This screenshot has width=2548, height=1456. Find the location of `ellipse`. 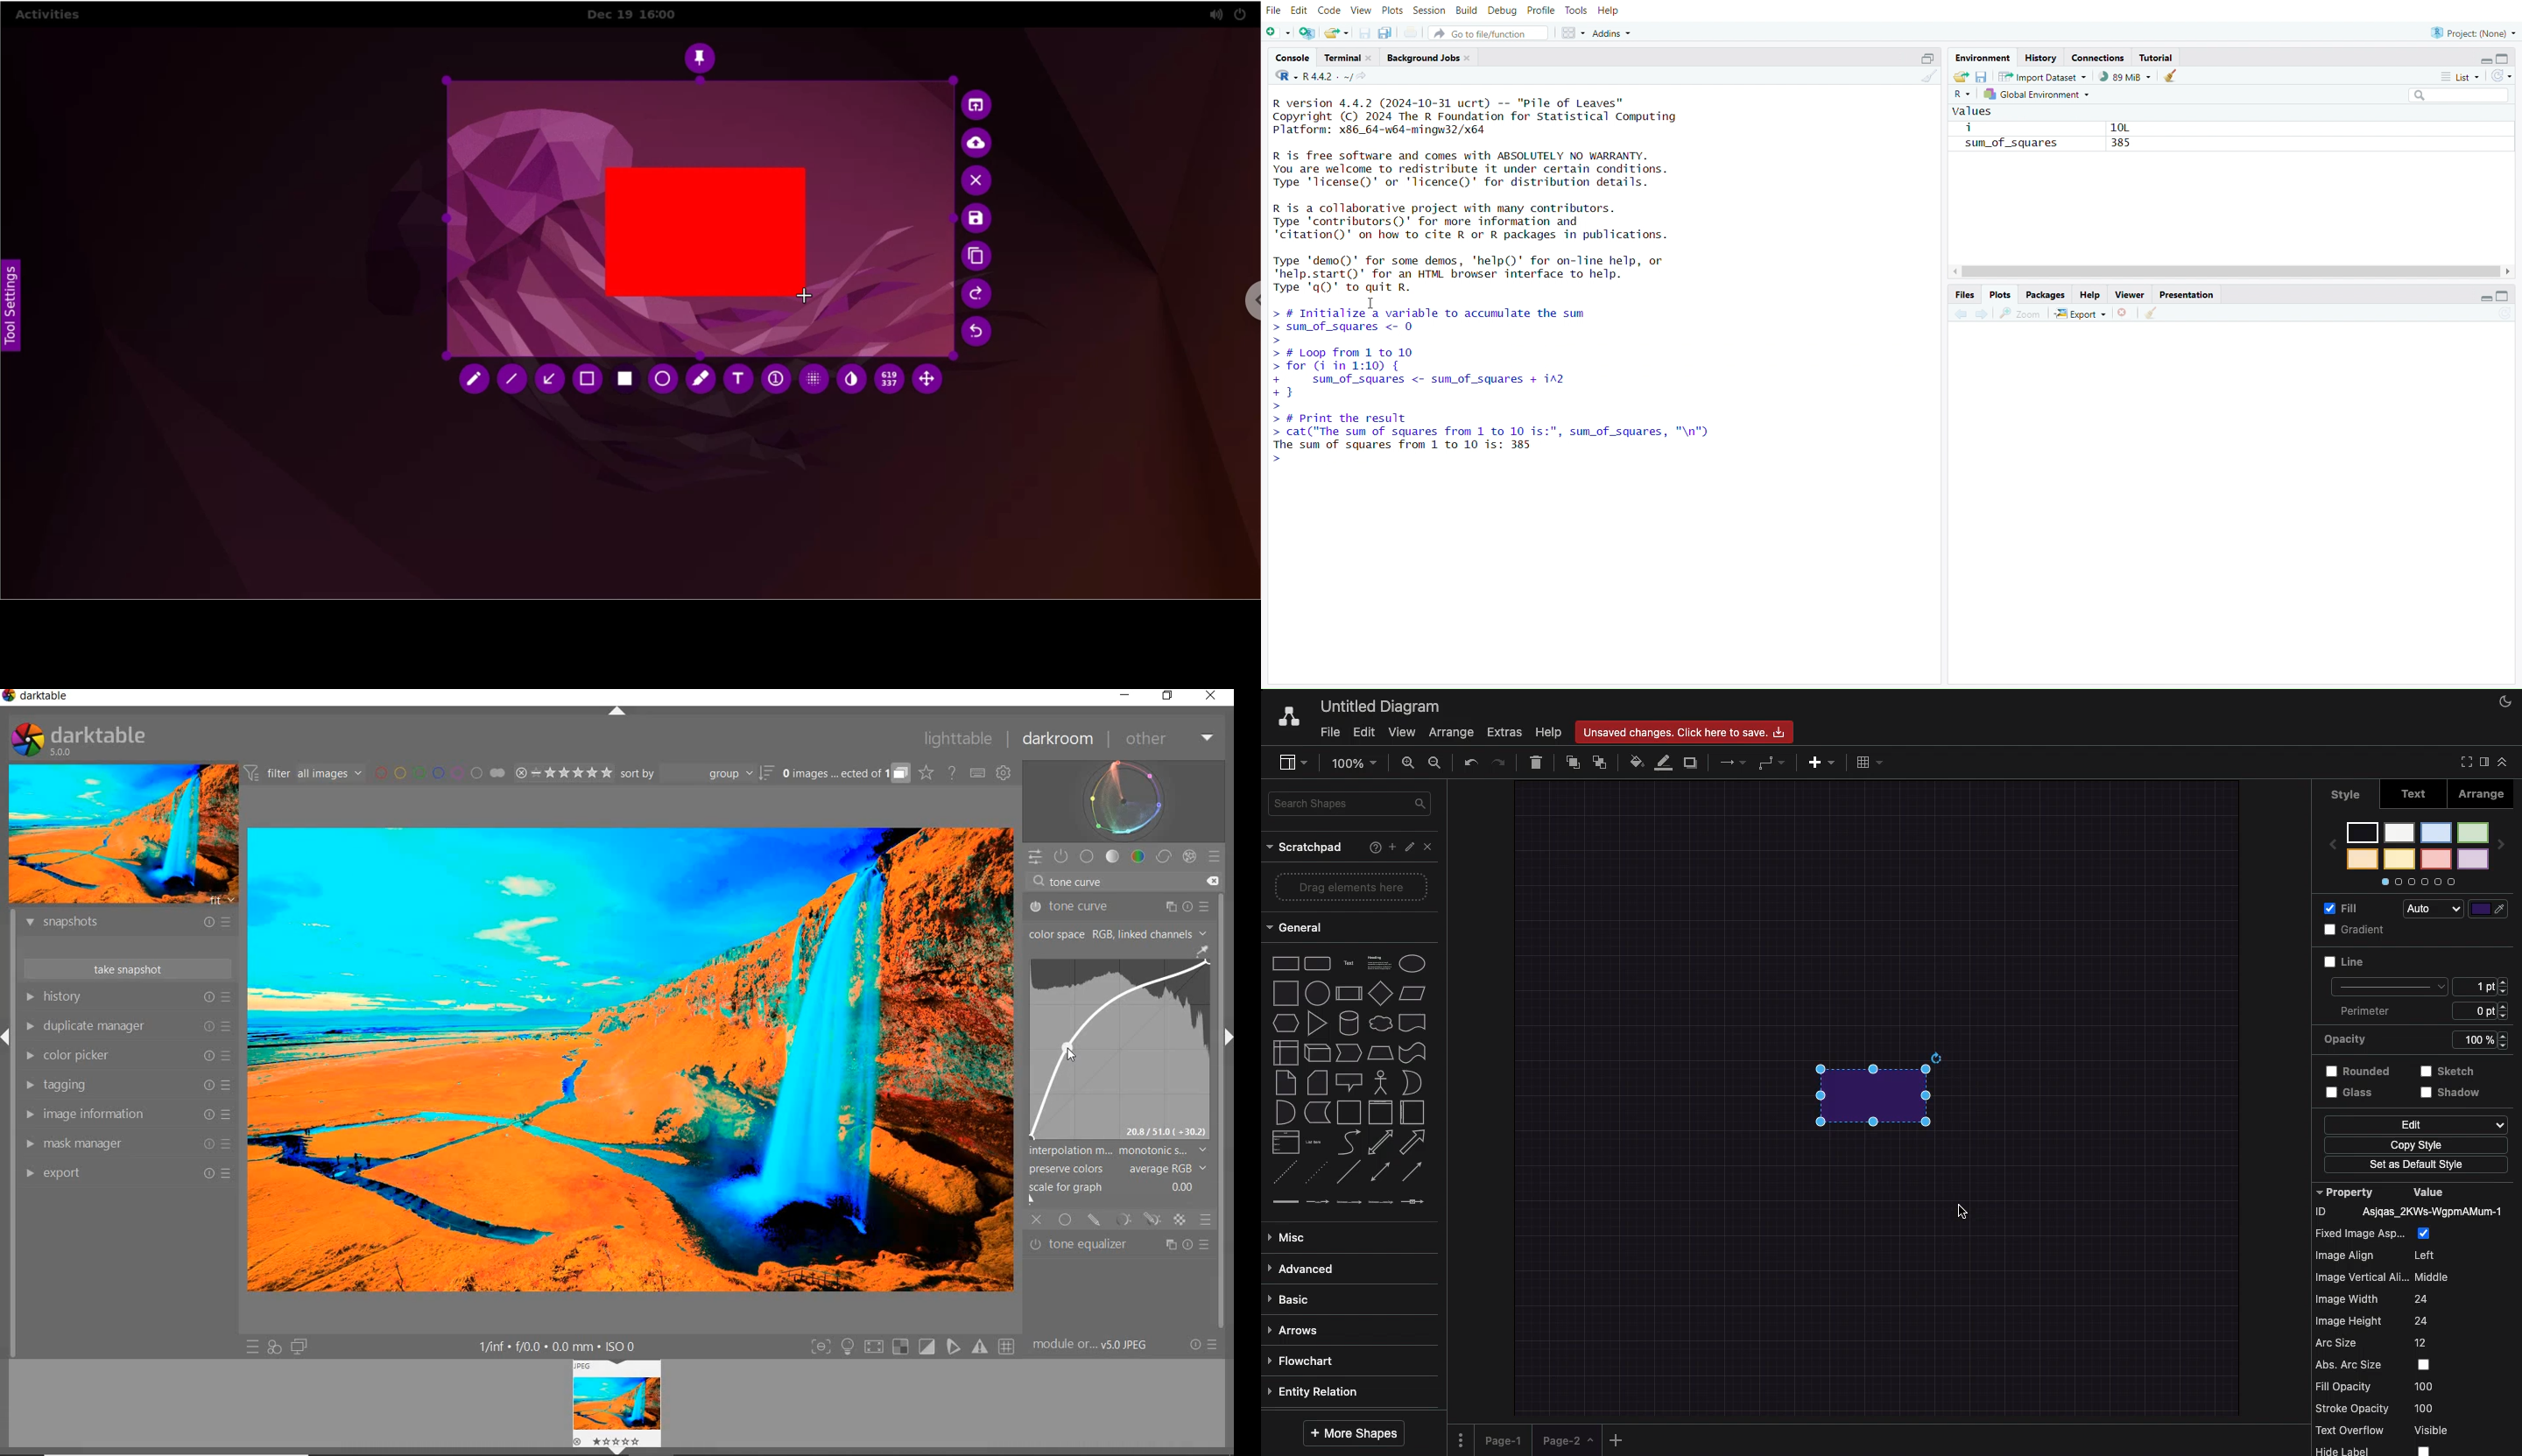

ellipse is located at coordinates (1412, 960).